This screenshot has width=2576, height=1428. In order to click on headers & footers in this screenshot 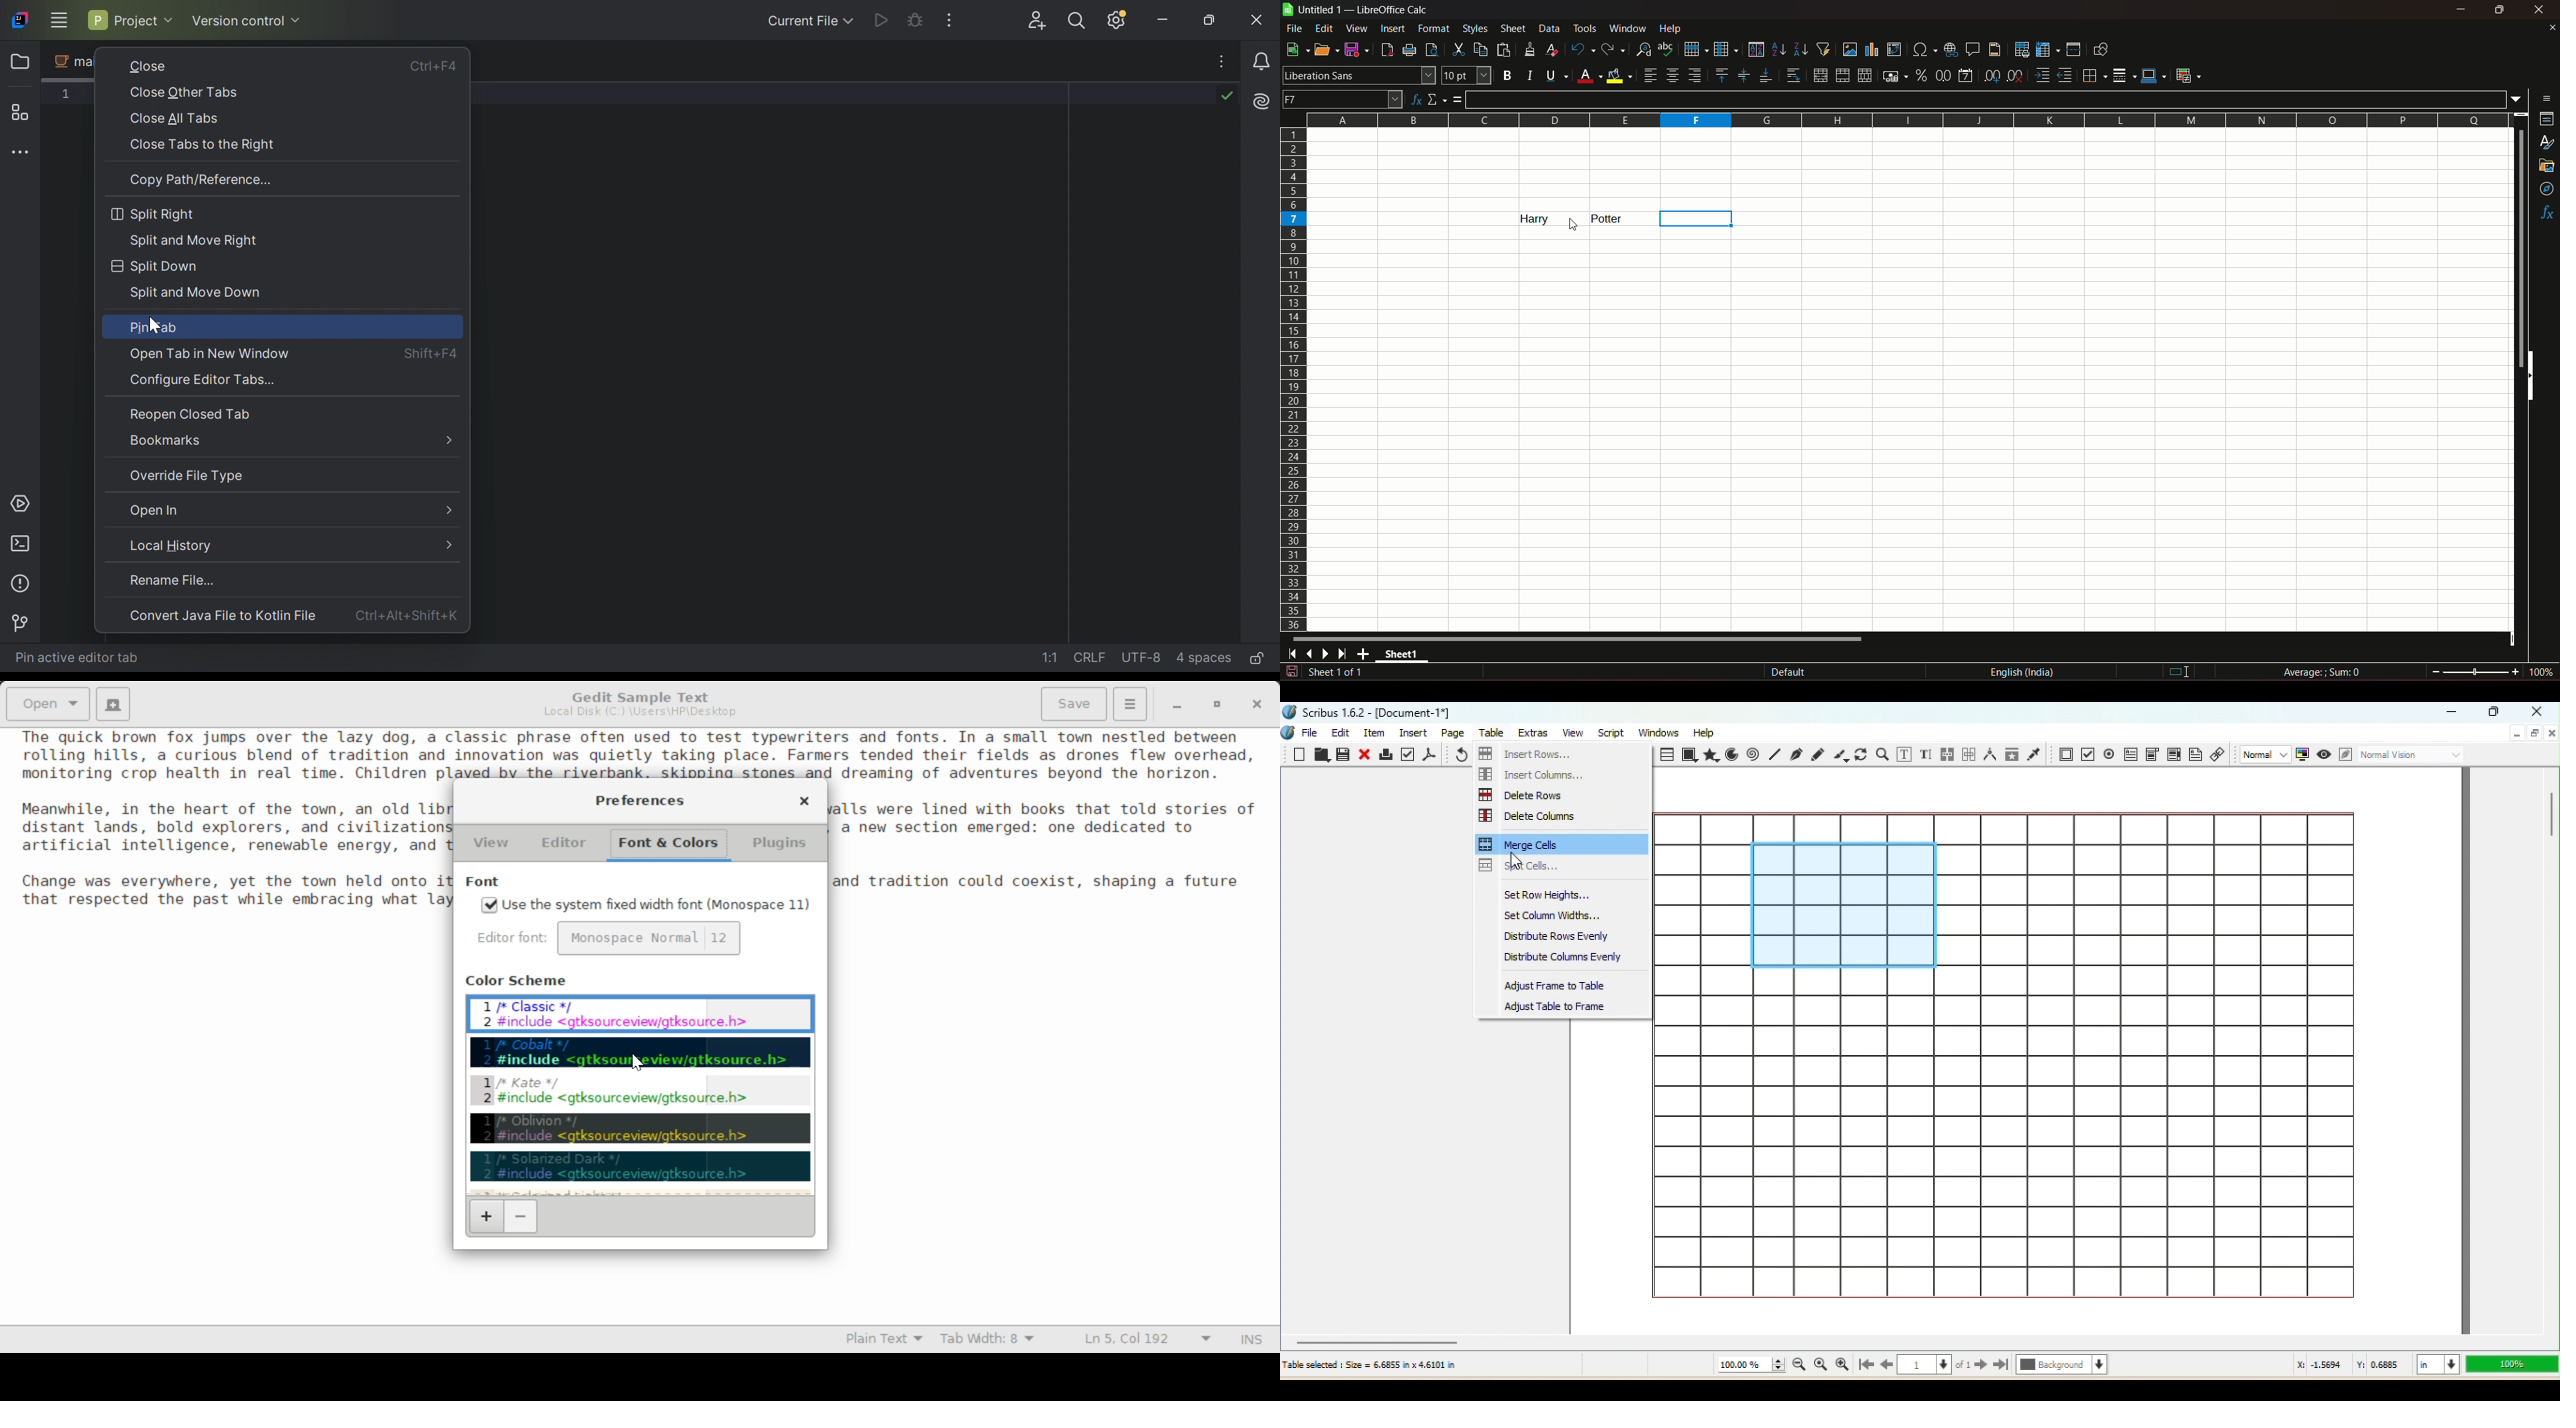, I will do `click(1994, 49)`.